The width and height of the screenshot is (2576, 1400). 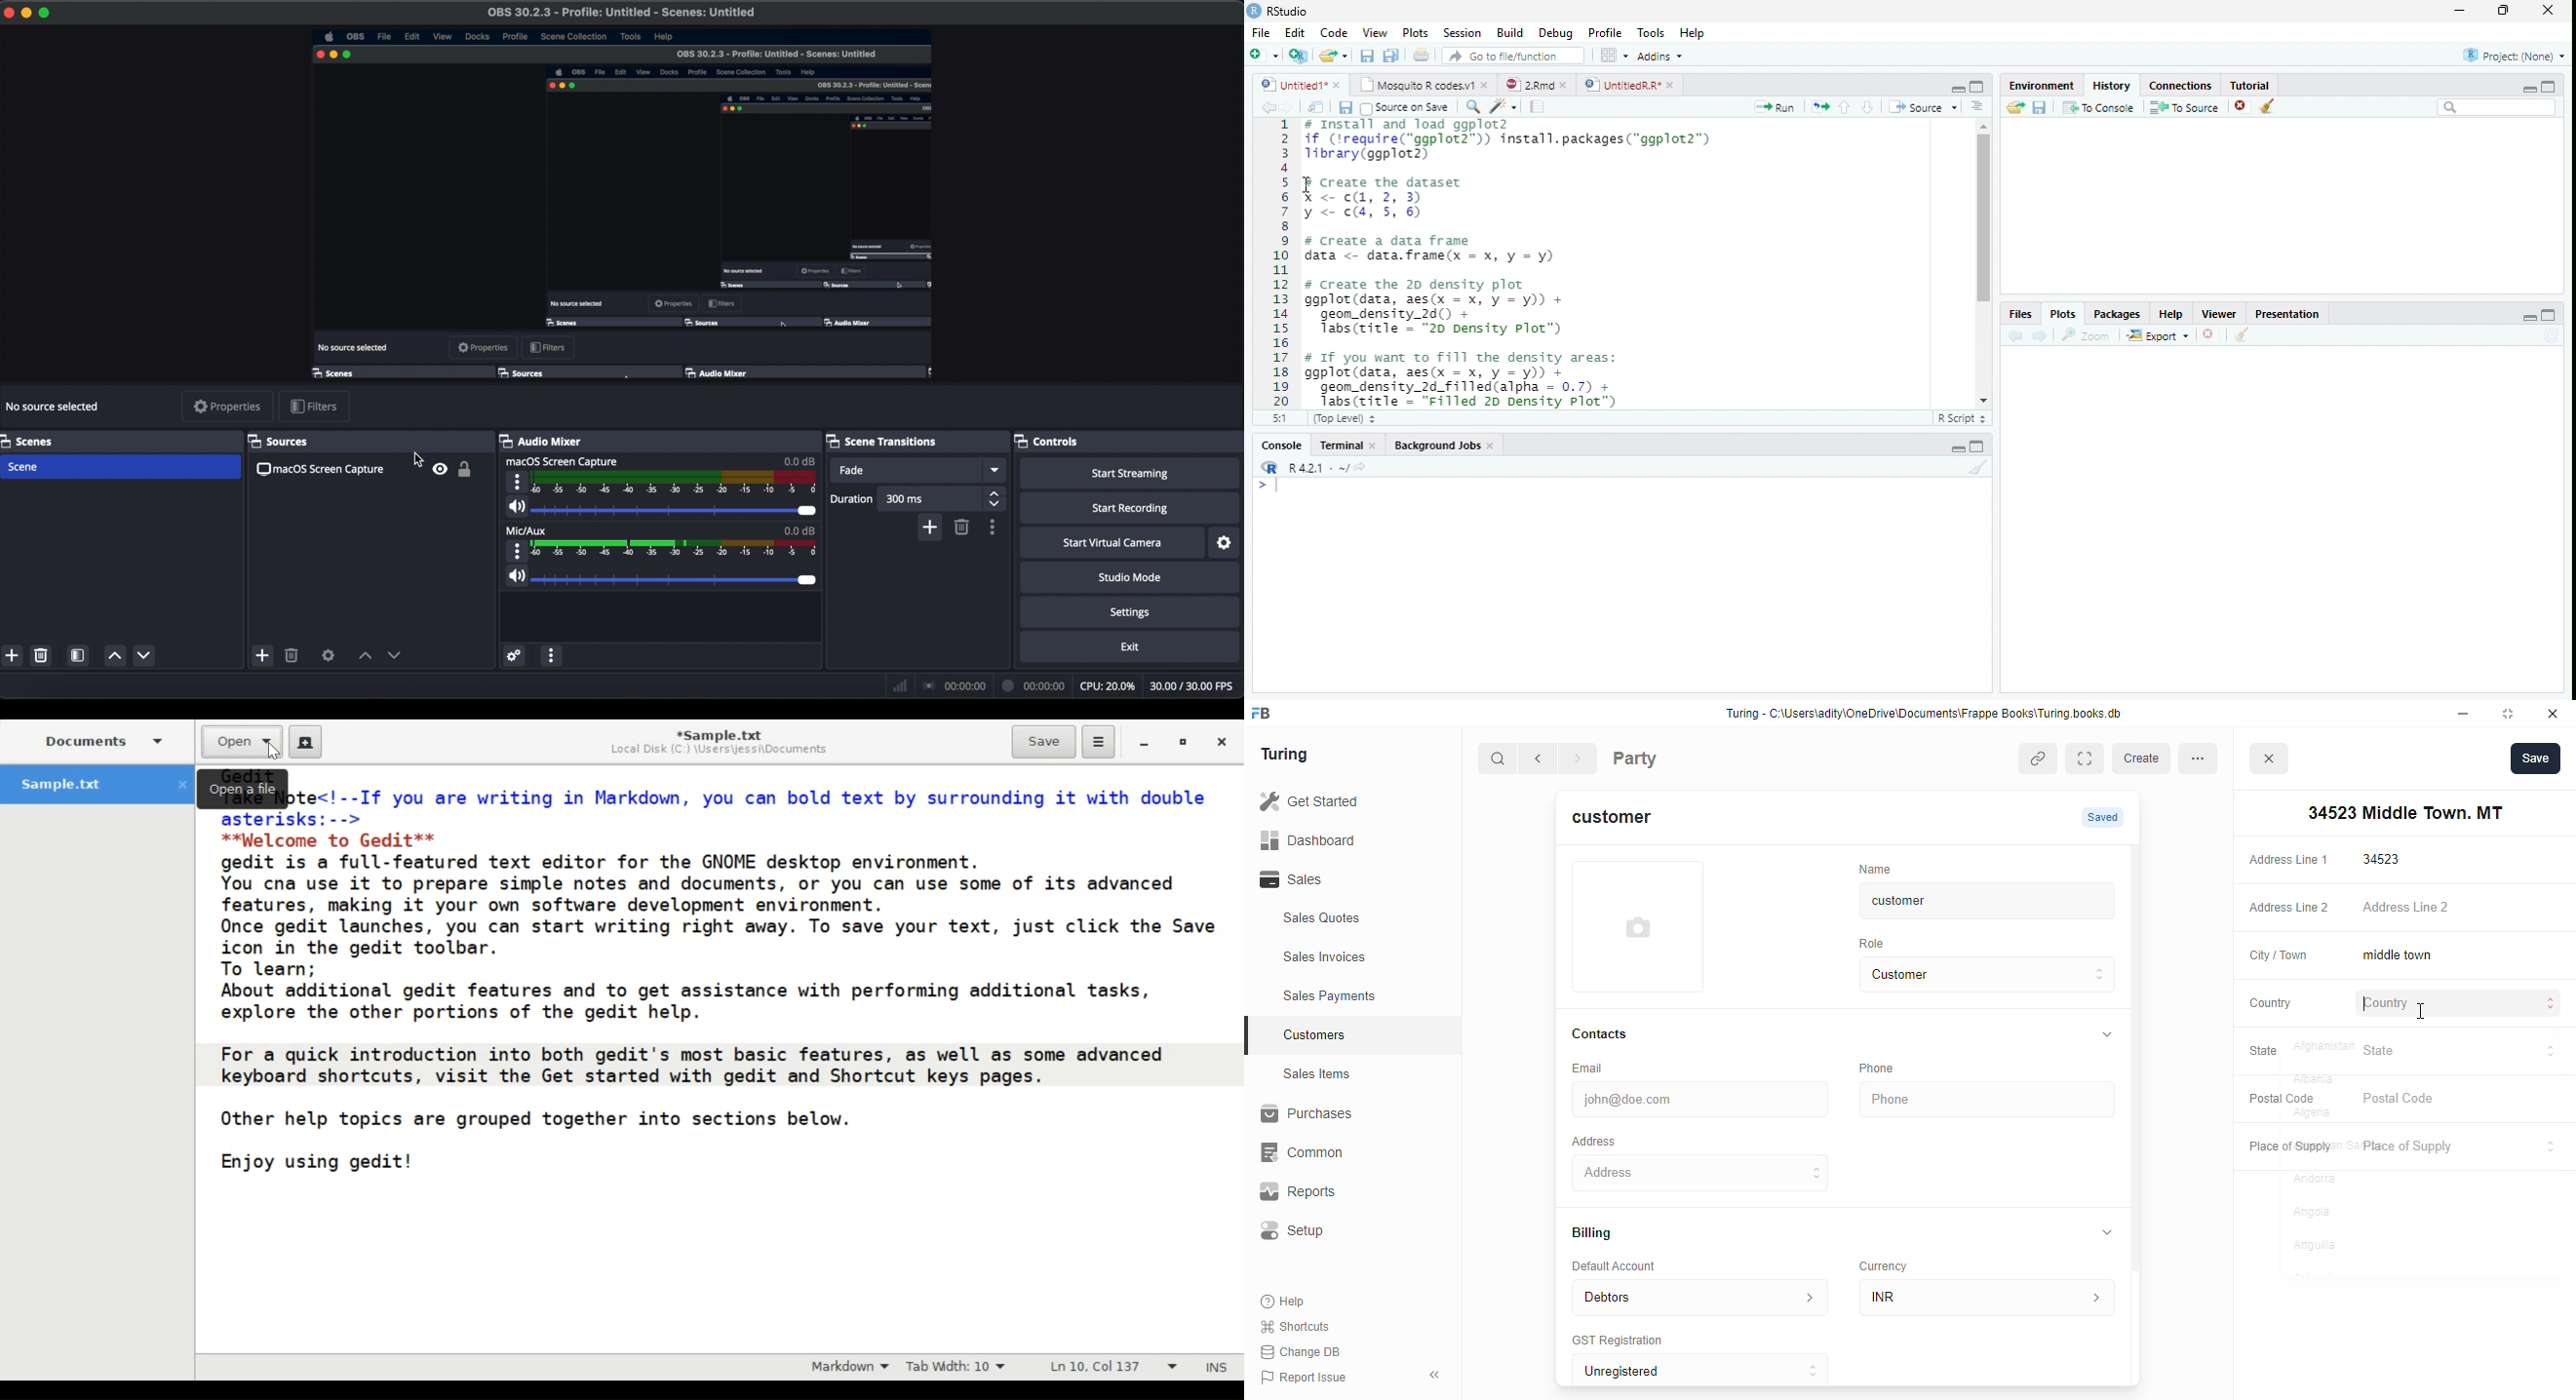 What do you see at coordinates (2461, 1005) in the screenshot?
I see `Country` at bounding box center [2461, 1005].